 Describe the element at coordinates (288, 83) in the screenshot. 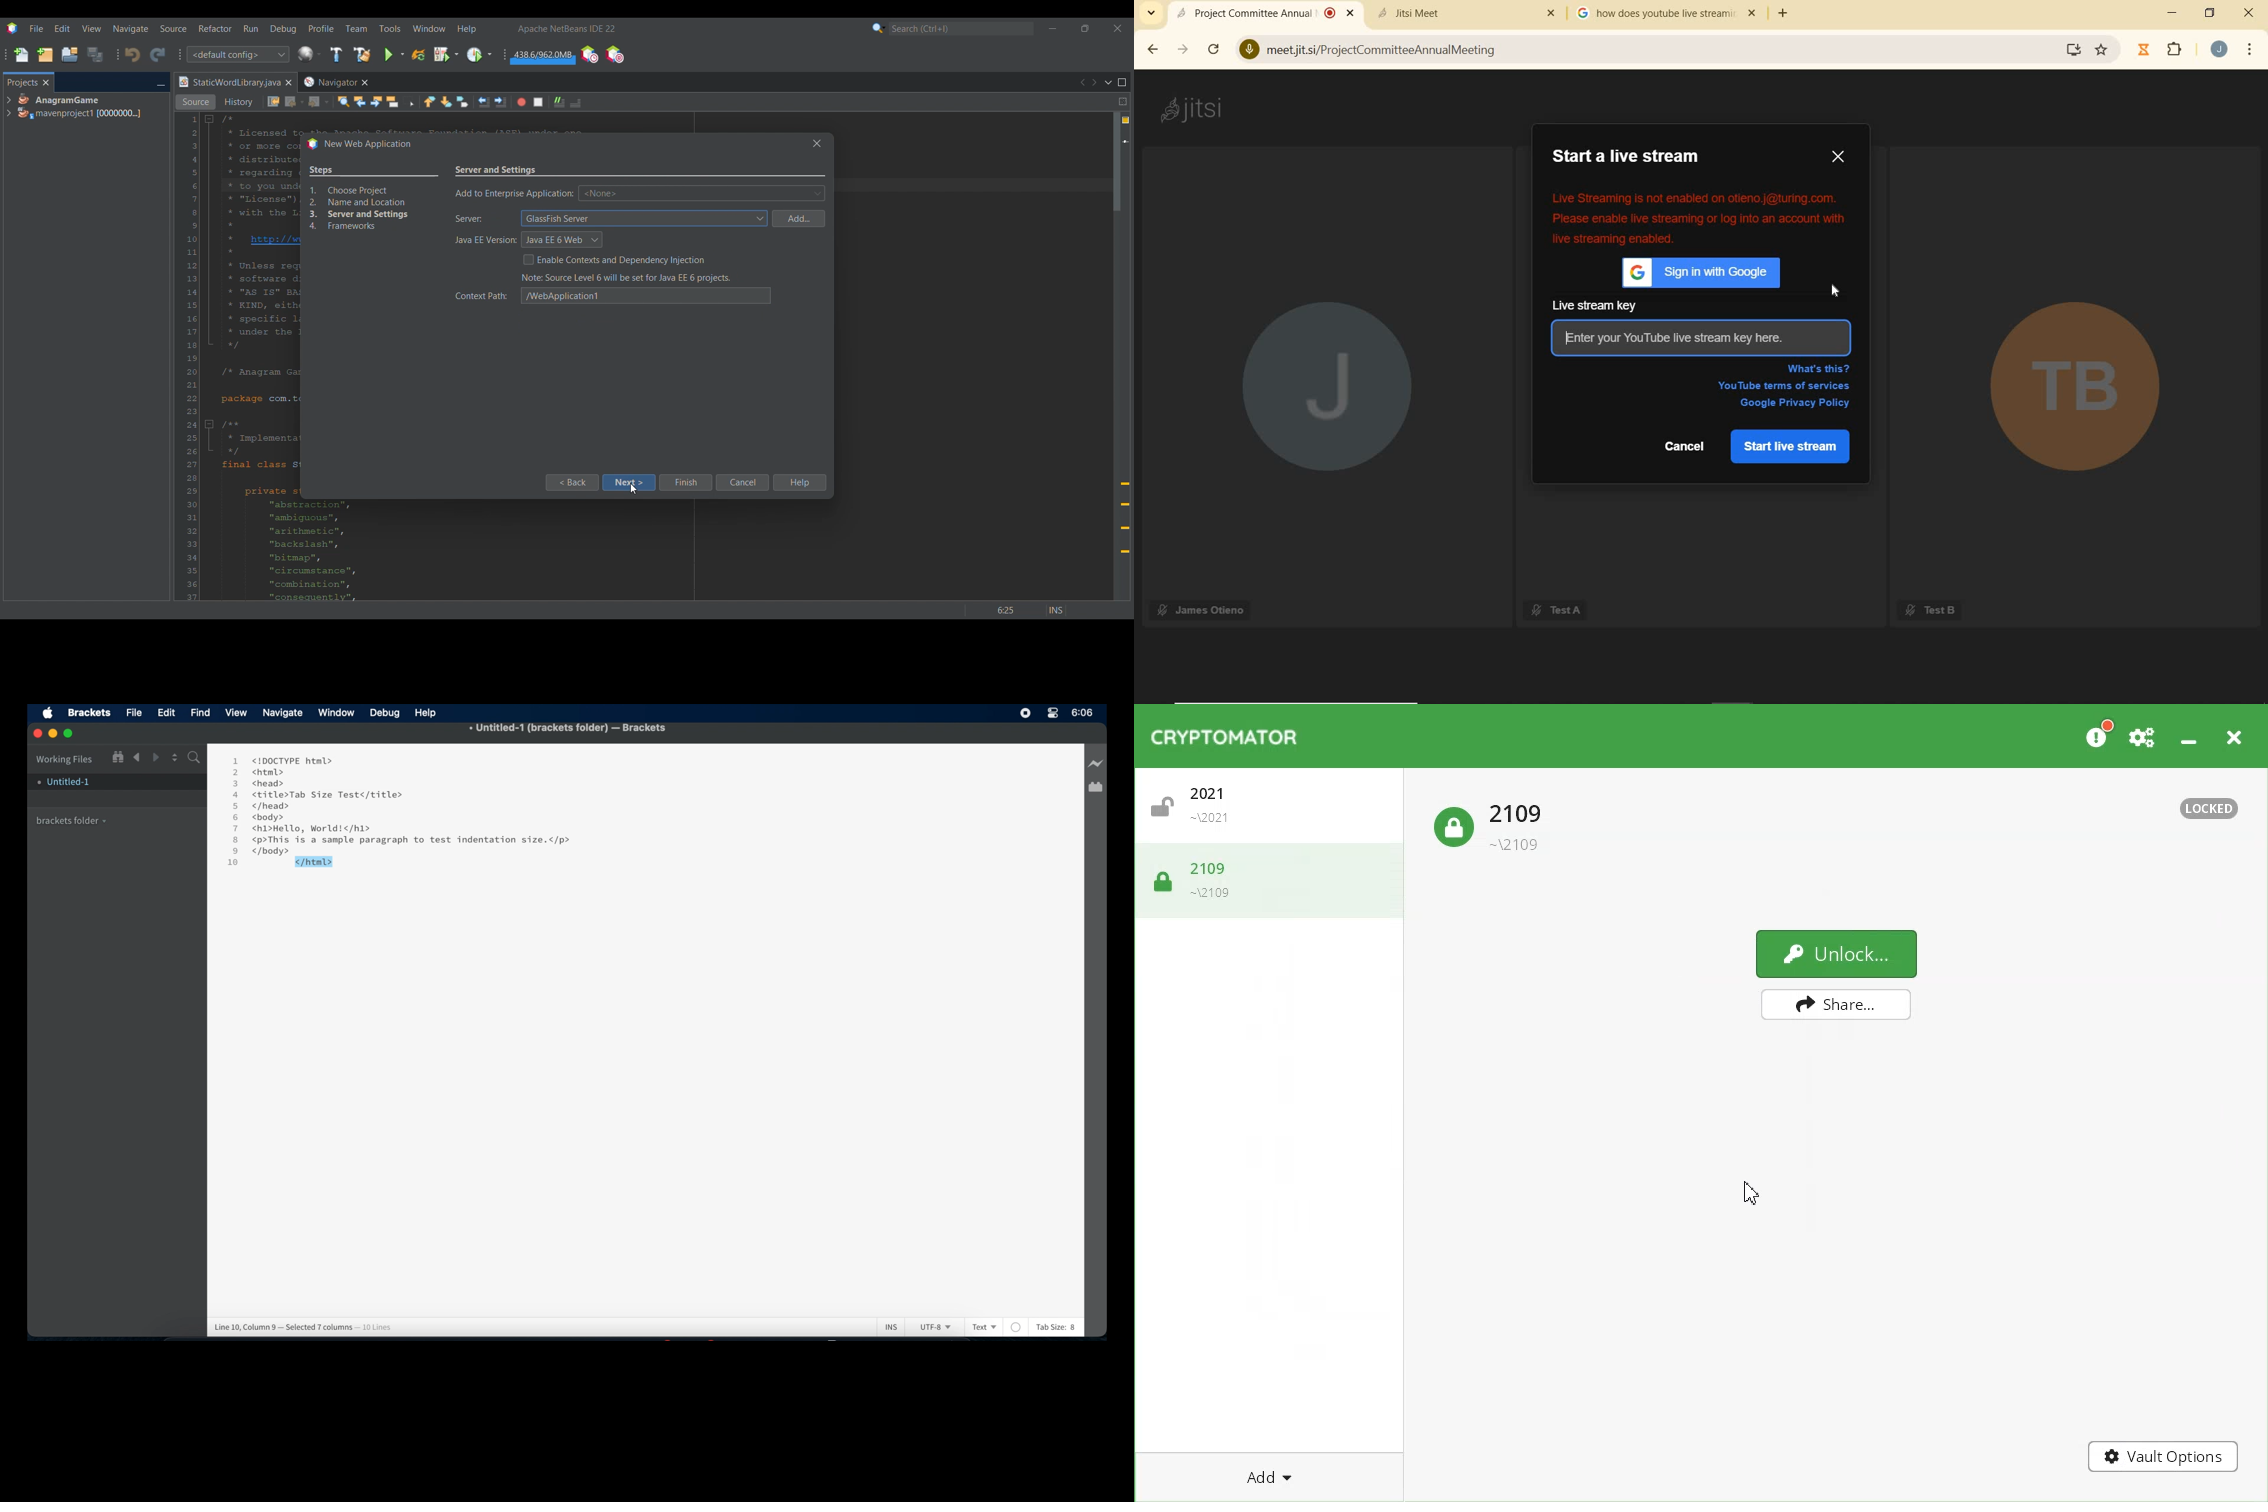

I see `Close` at that location.